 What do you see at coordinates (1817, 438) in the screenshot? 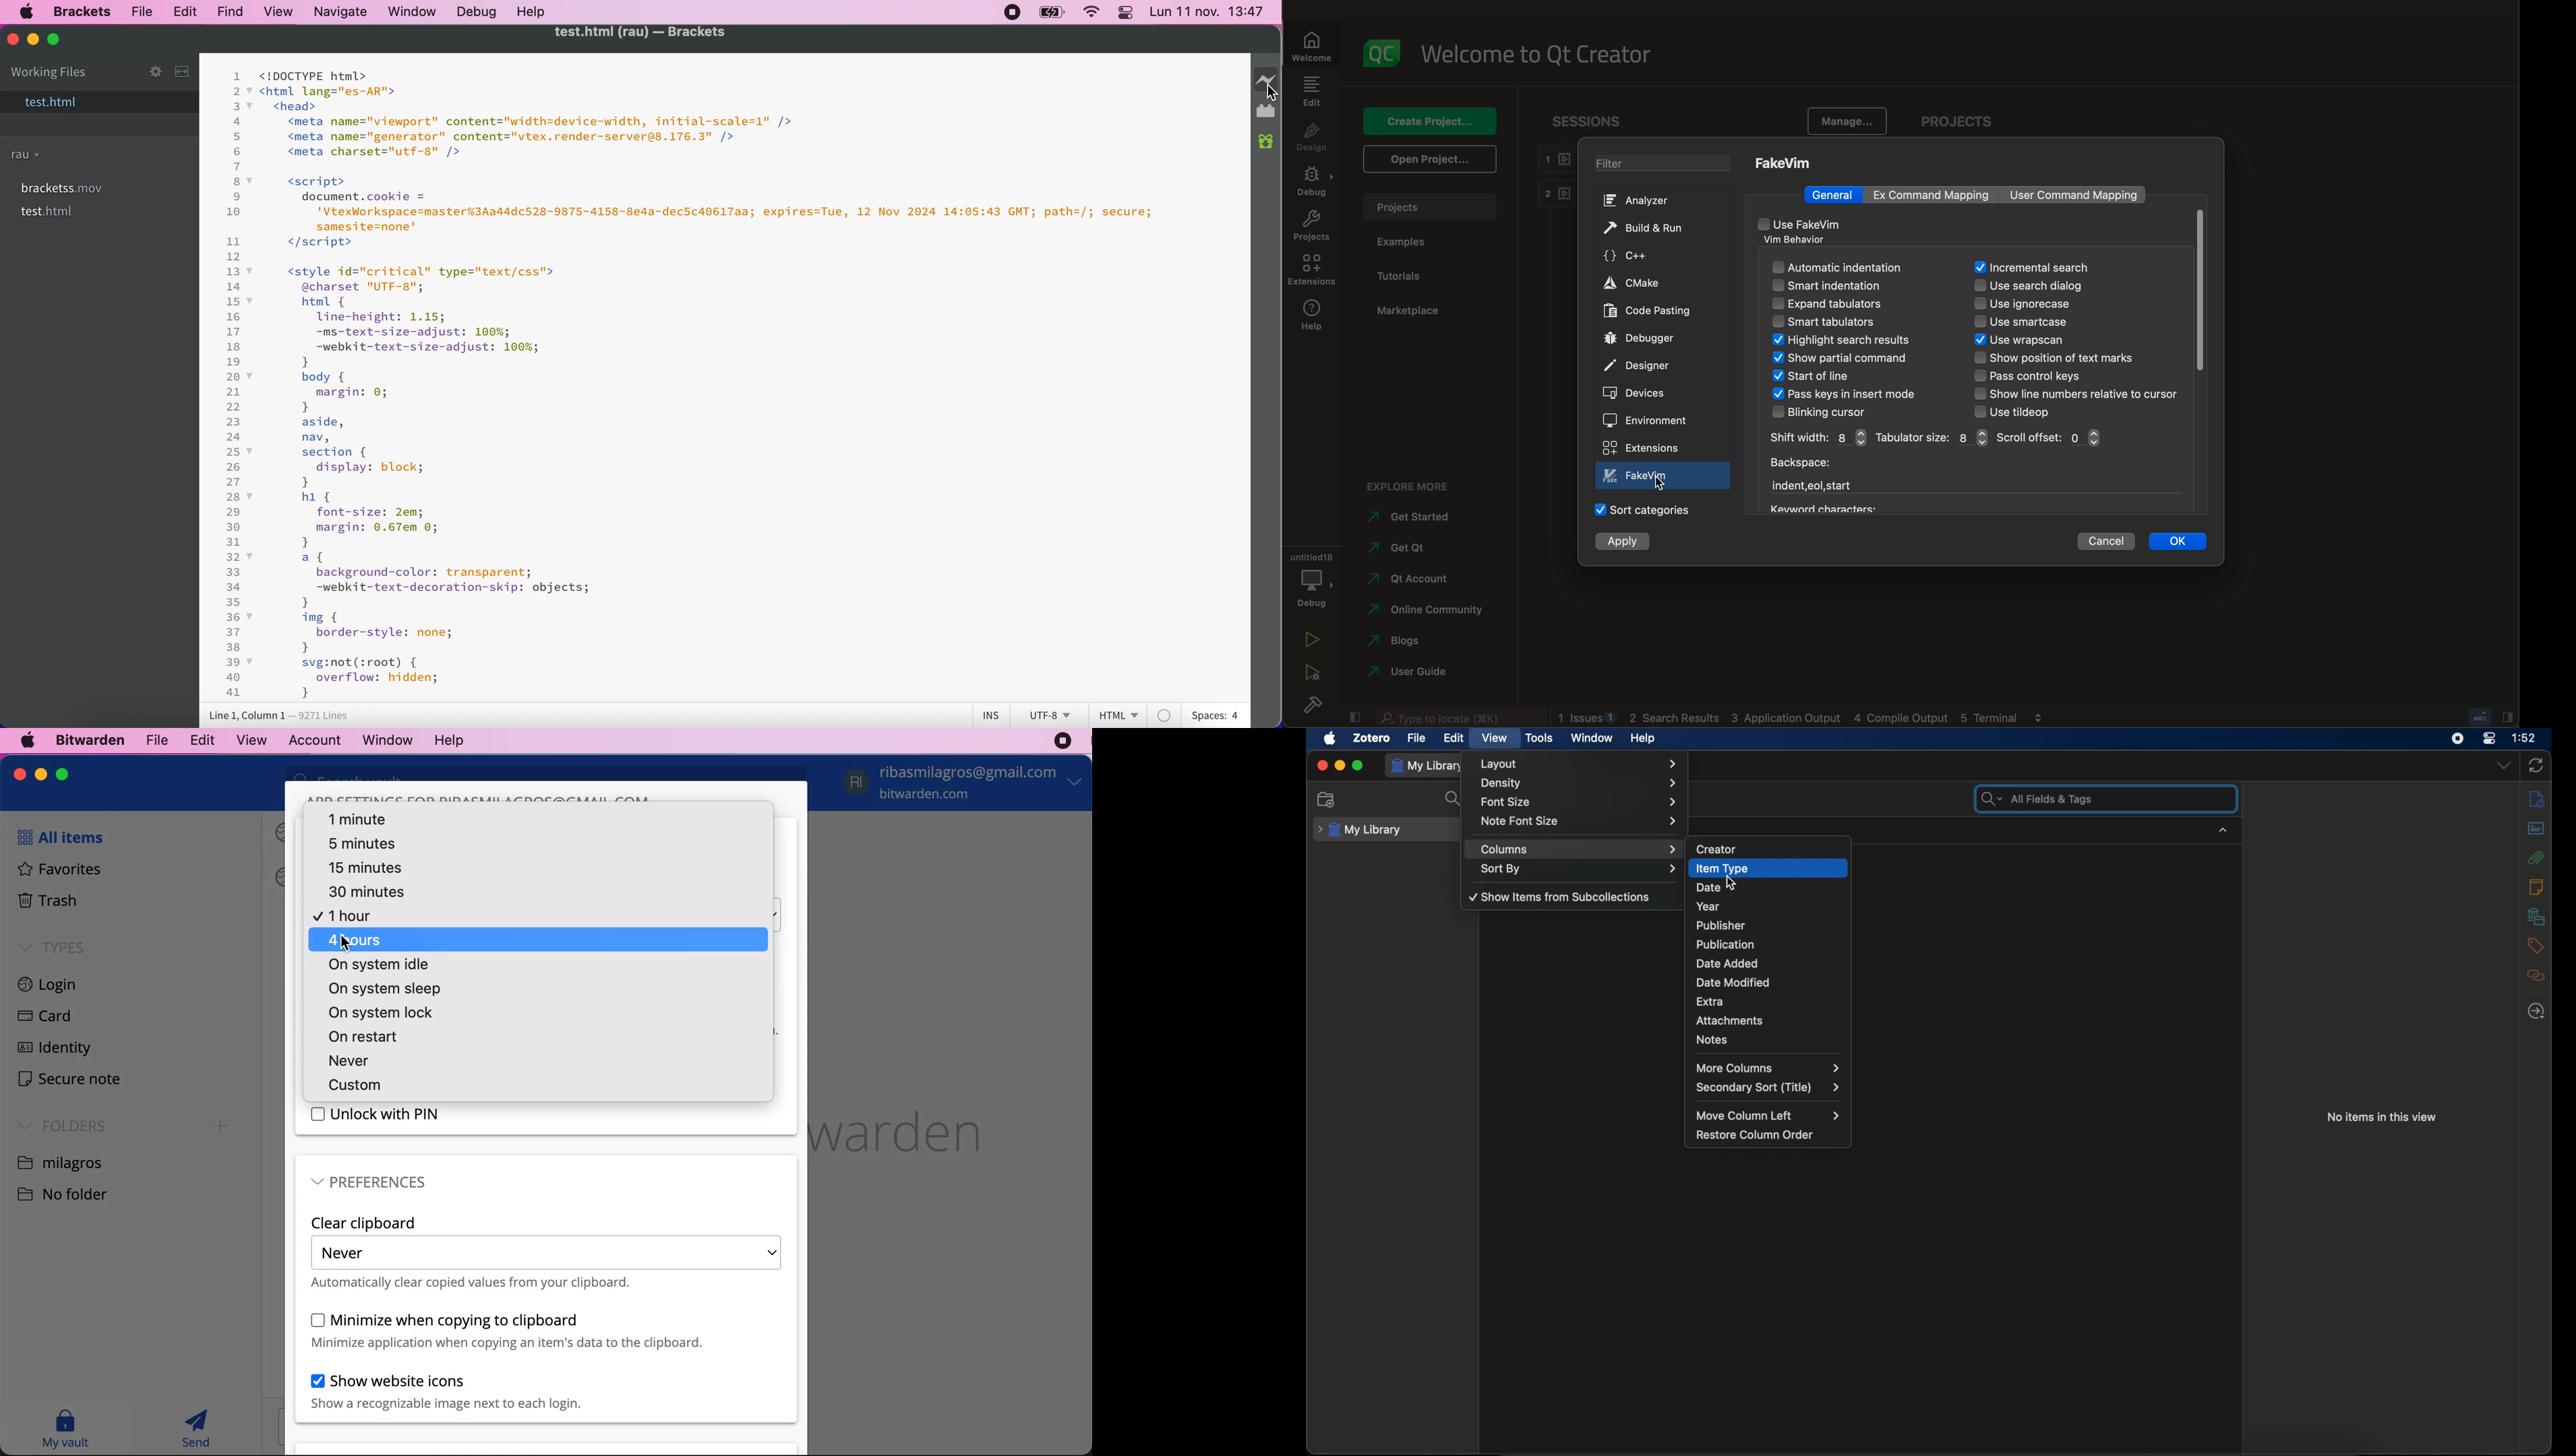
I see `width` at bounding box center [1817, 438].